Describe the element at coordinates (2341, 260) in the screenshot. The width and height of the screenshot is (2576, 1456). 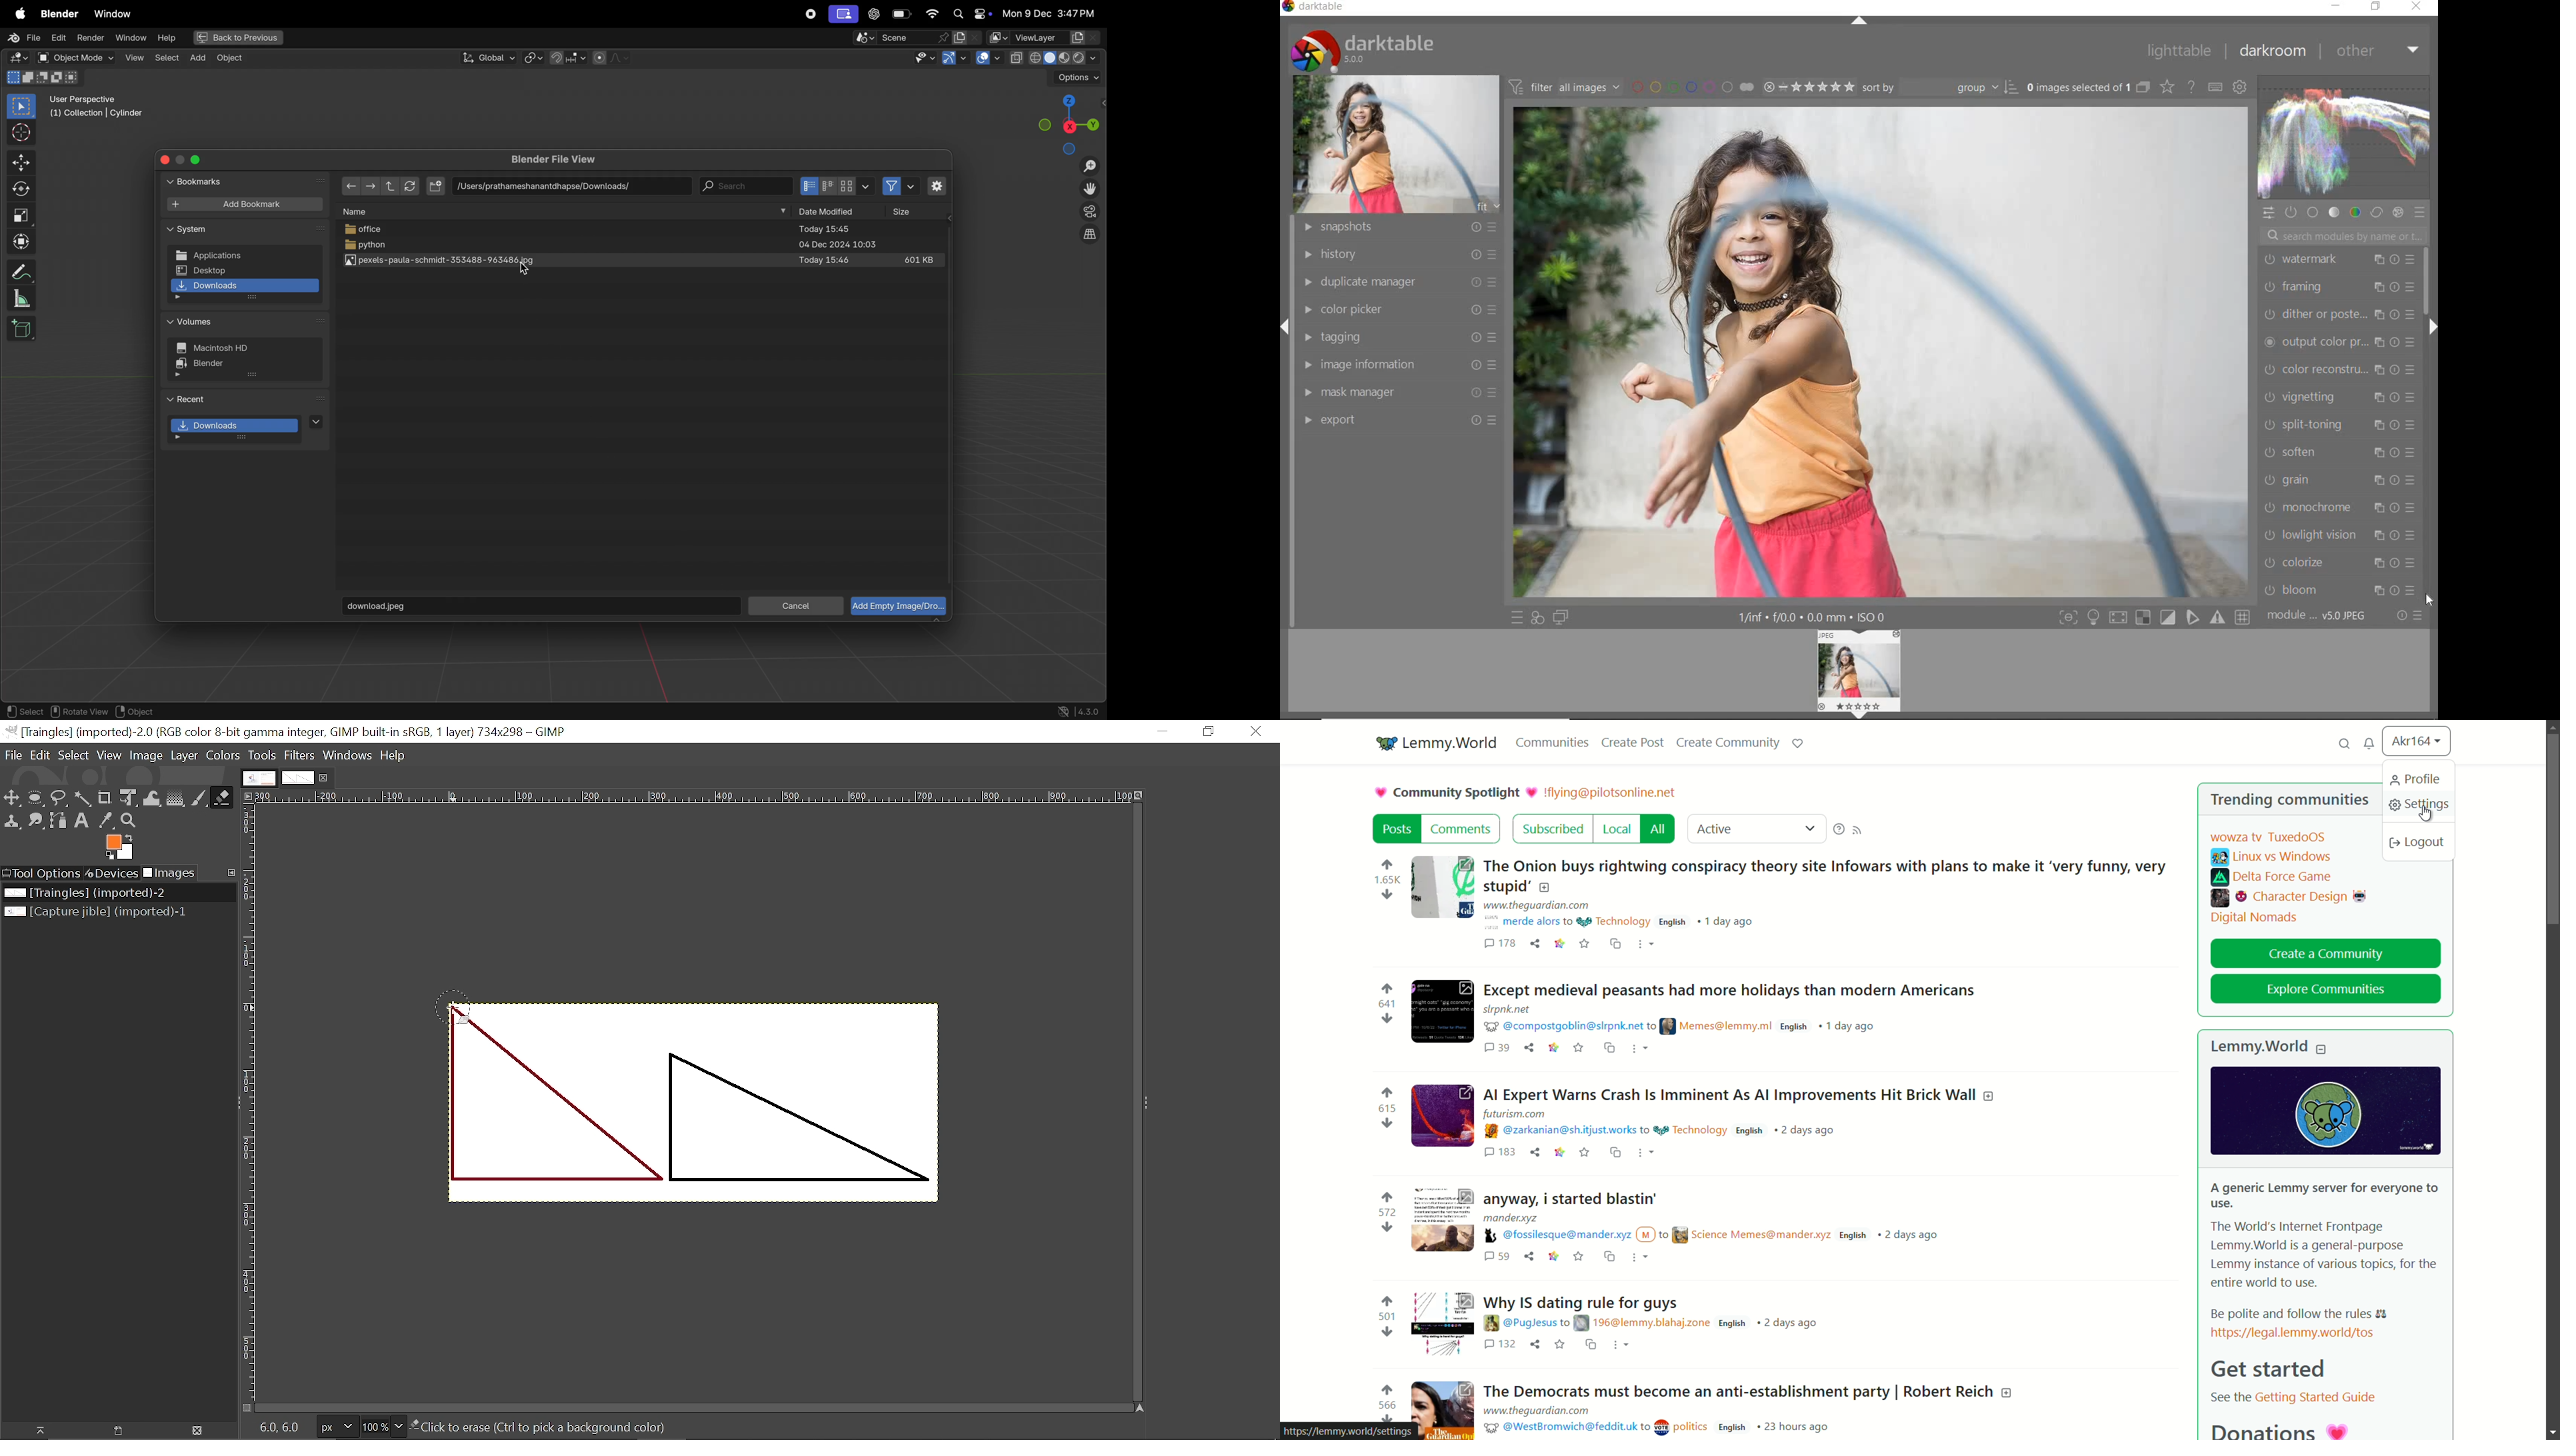
I see `watermark` at that location.